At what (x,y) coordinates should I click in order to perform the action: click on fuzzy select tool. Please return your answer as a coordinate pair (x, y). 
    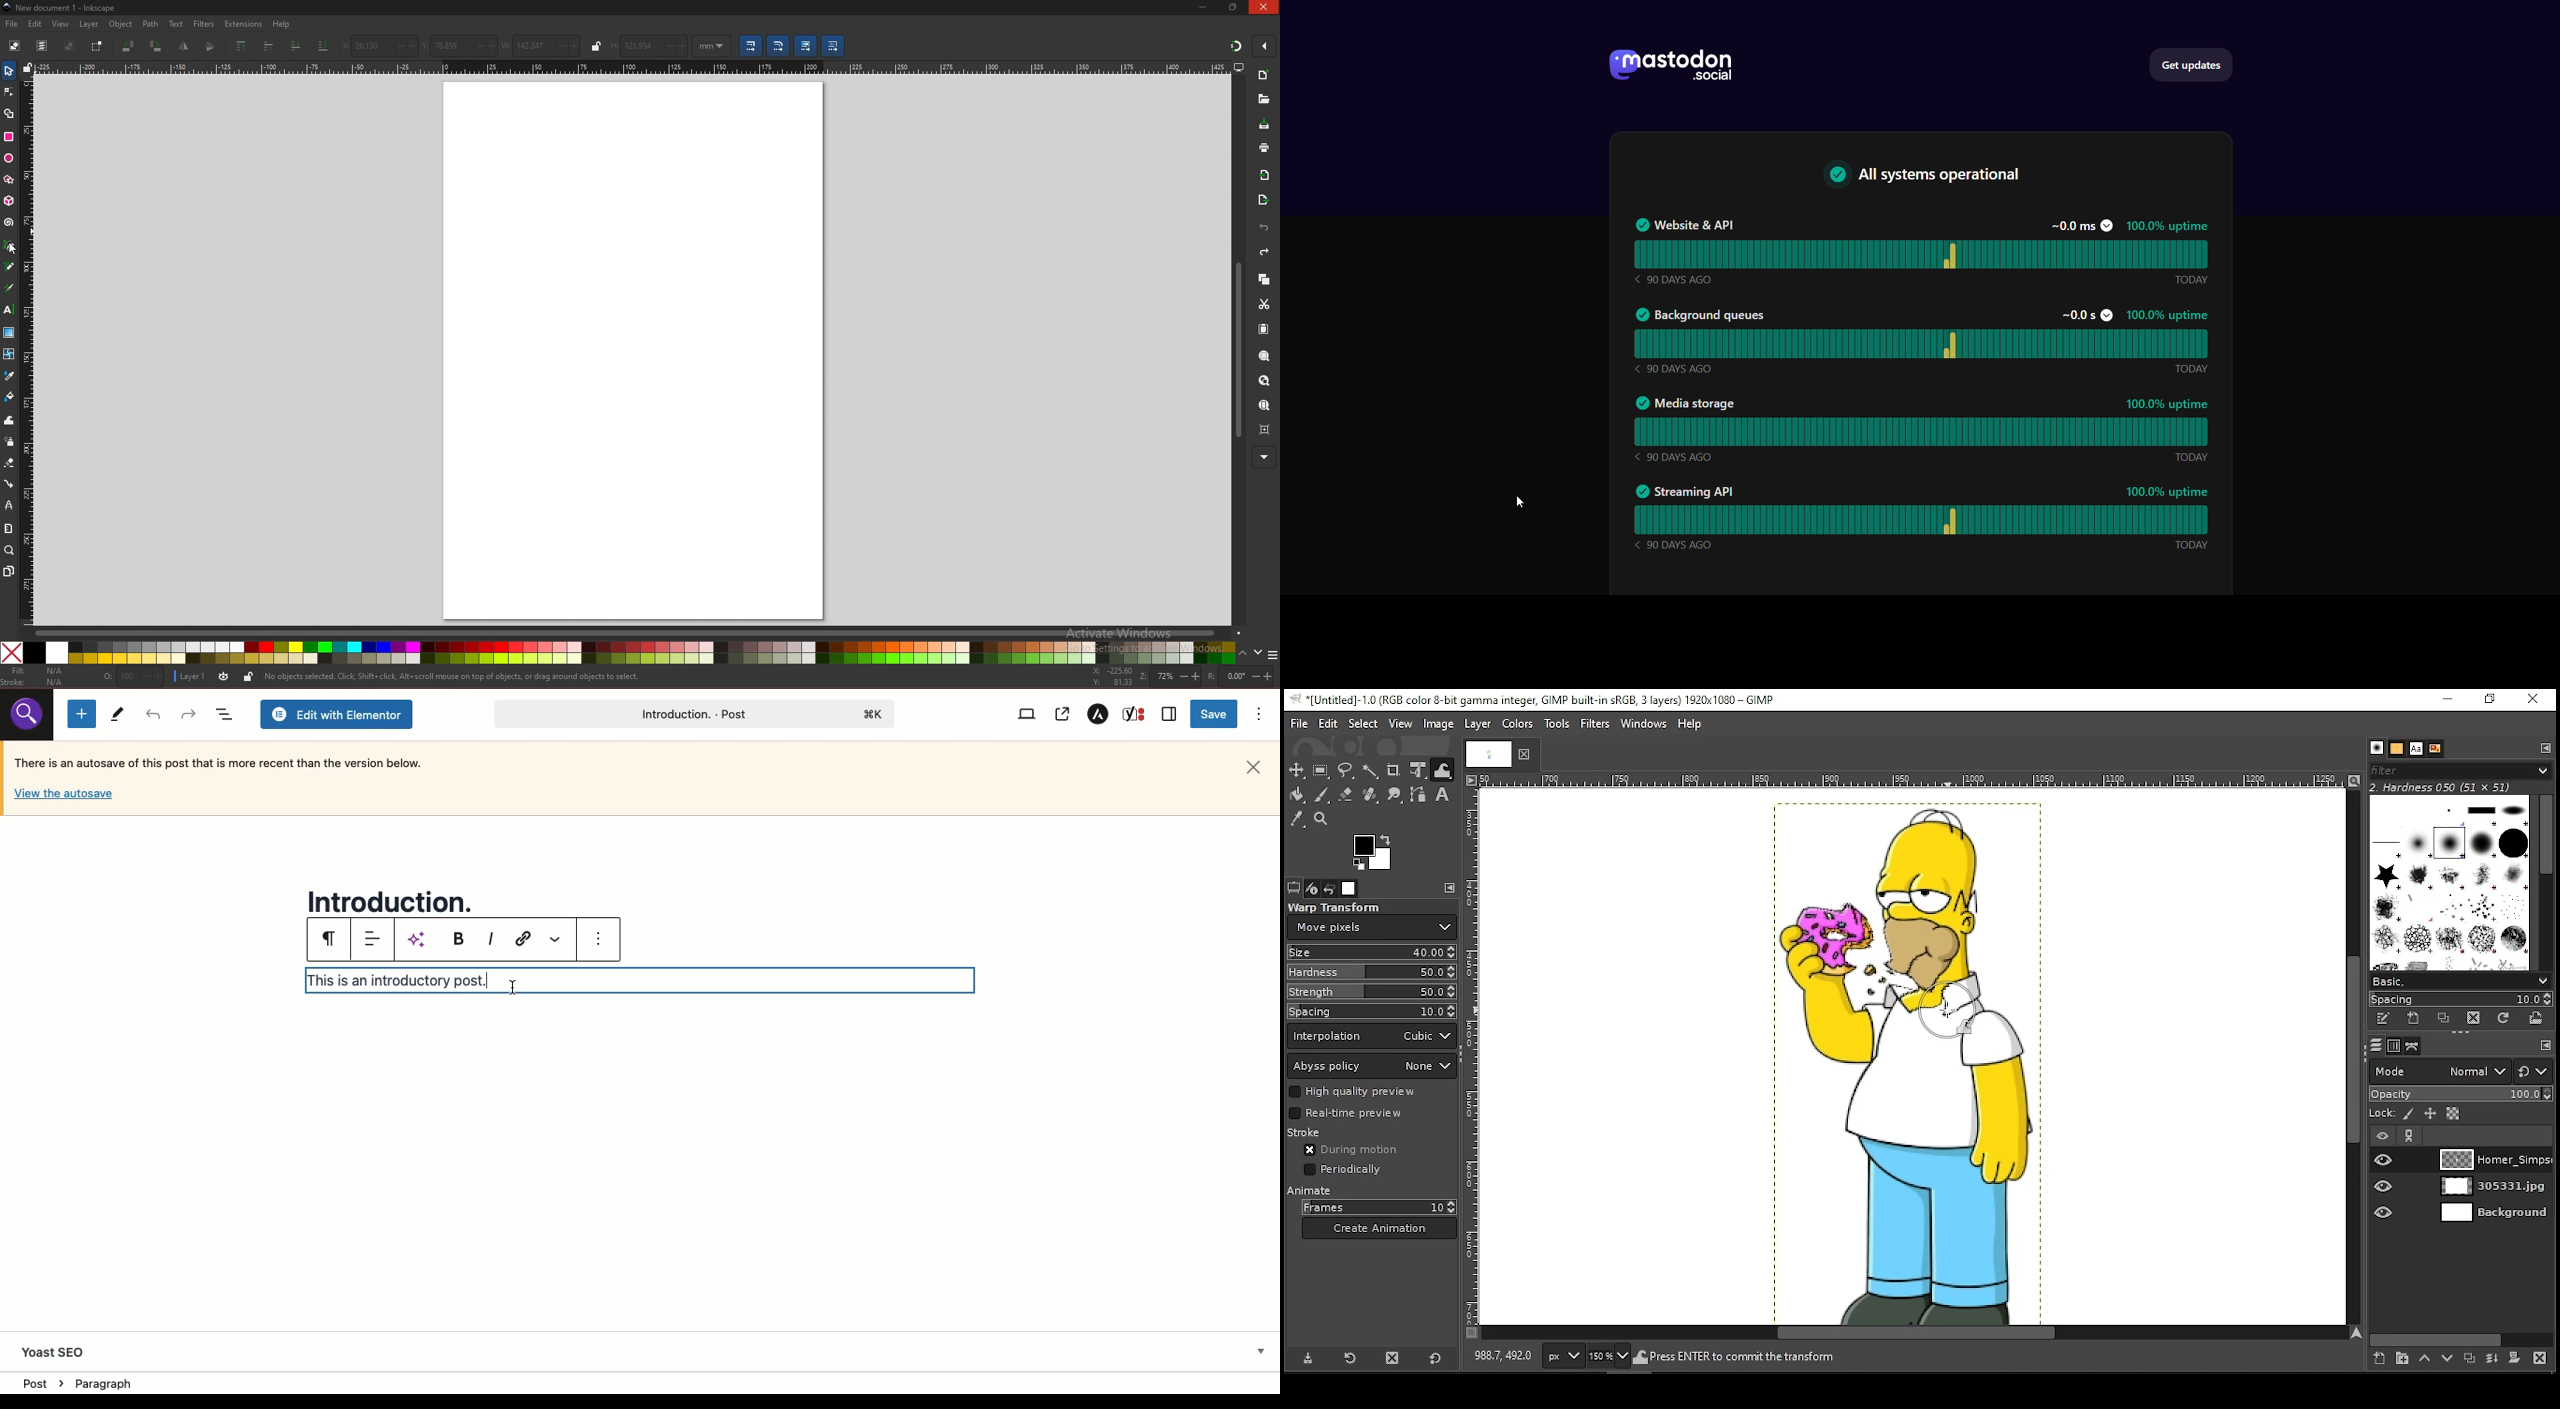
    Looking at the image, I should click on (1371, 770).